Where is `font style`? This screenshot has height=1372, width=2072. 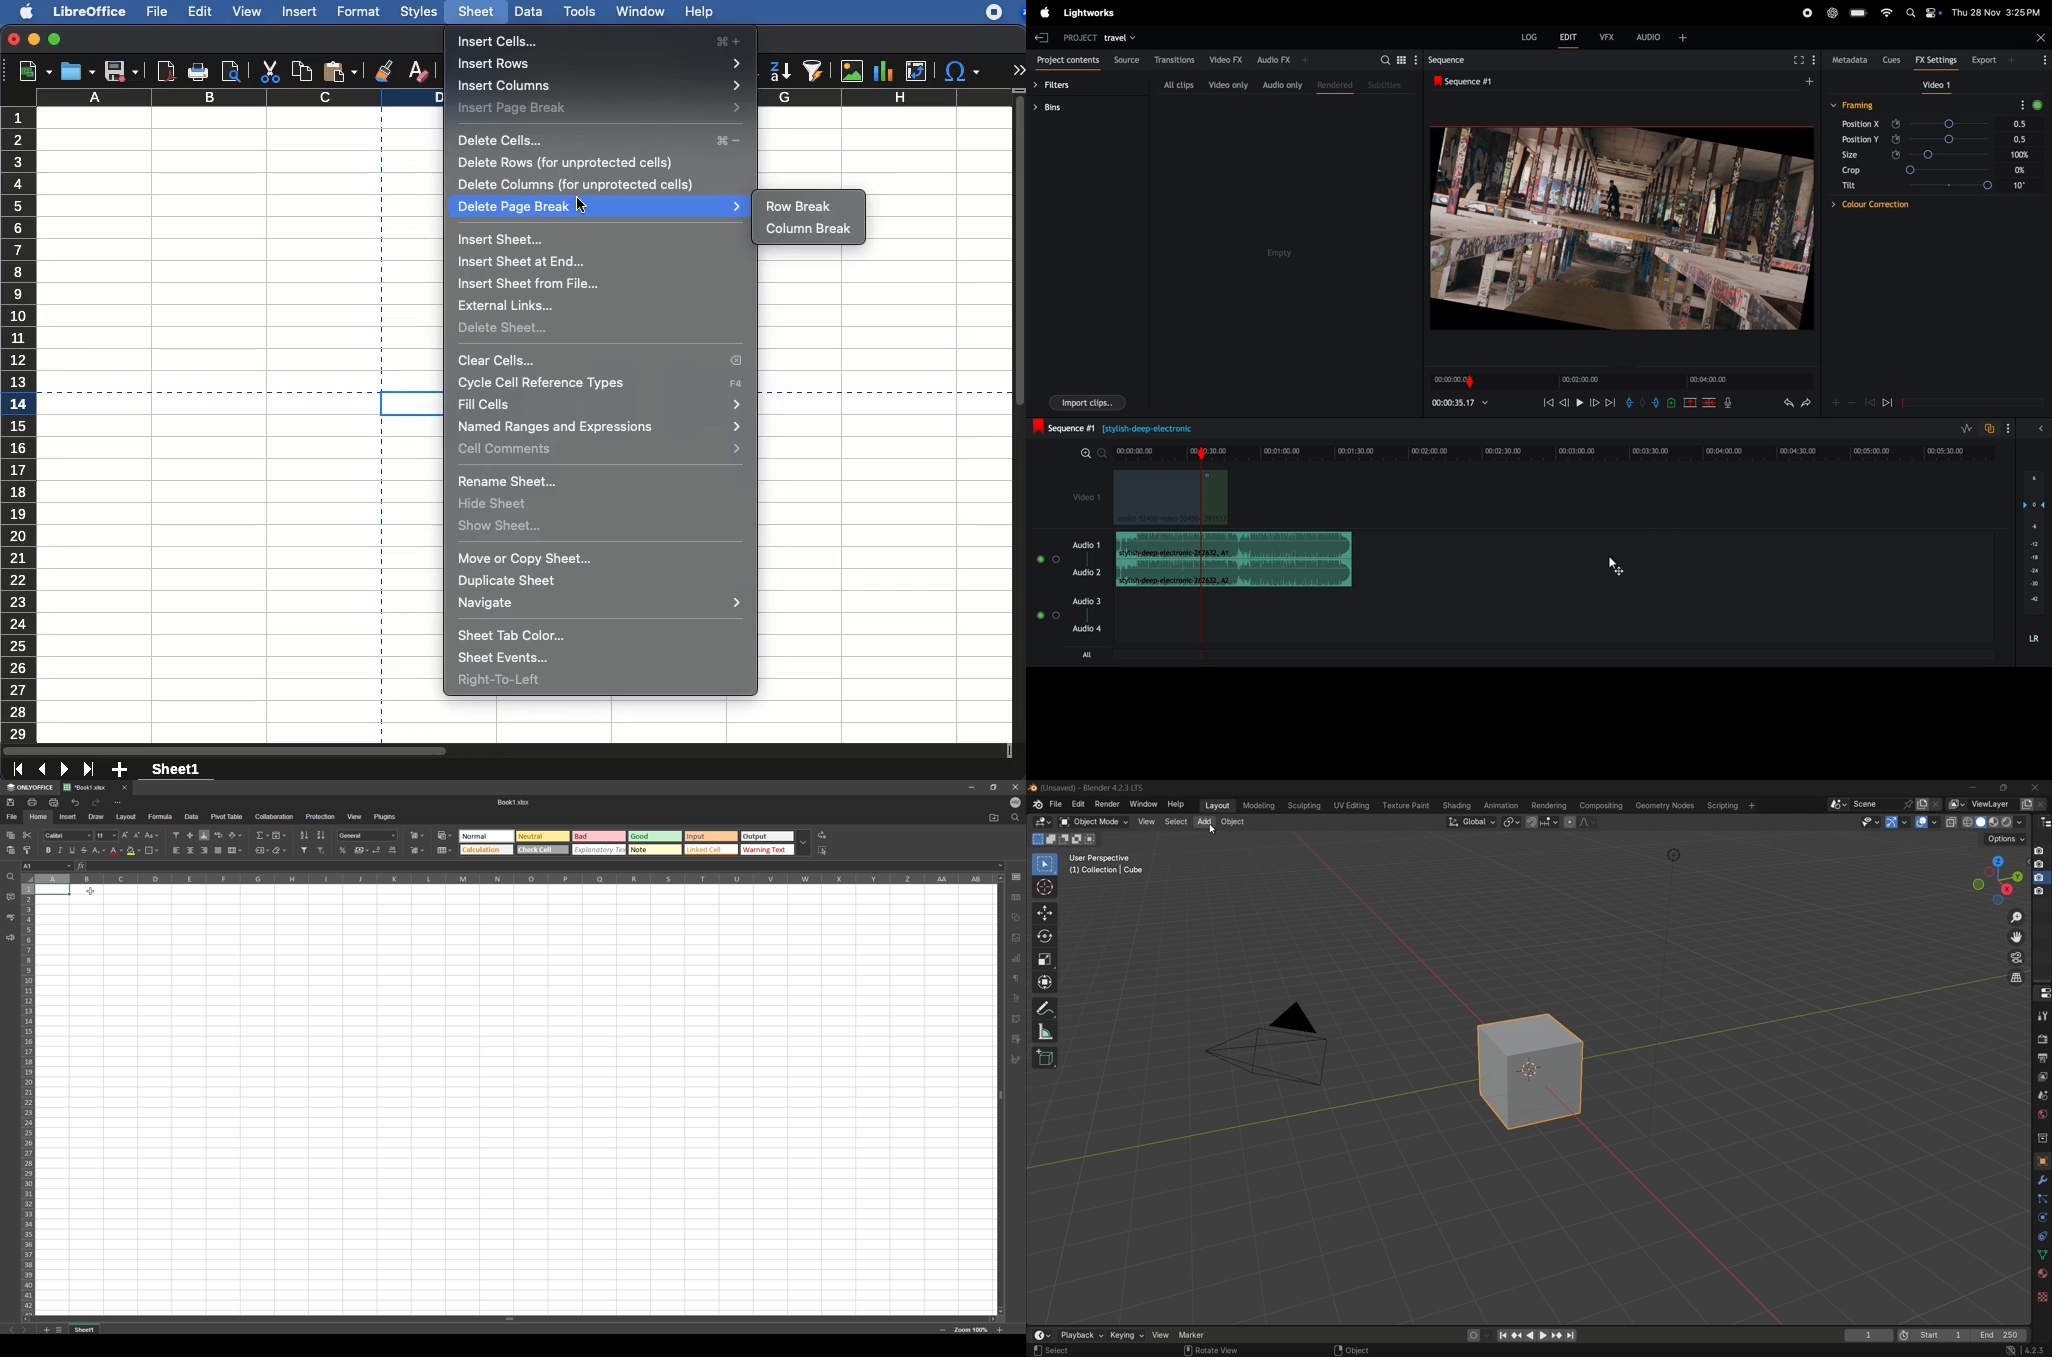
font style is located at coordinates (68, 836).